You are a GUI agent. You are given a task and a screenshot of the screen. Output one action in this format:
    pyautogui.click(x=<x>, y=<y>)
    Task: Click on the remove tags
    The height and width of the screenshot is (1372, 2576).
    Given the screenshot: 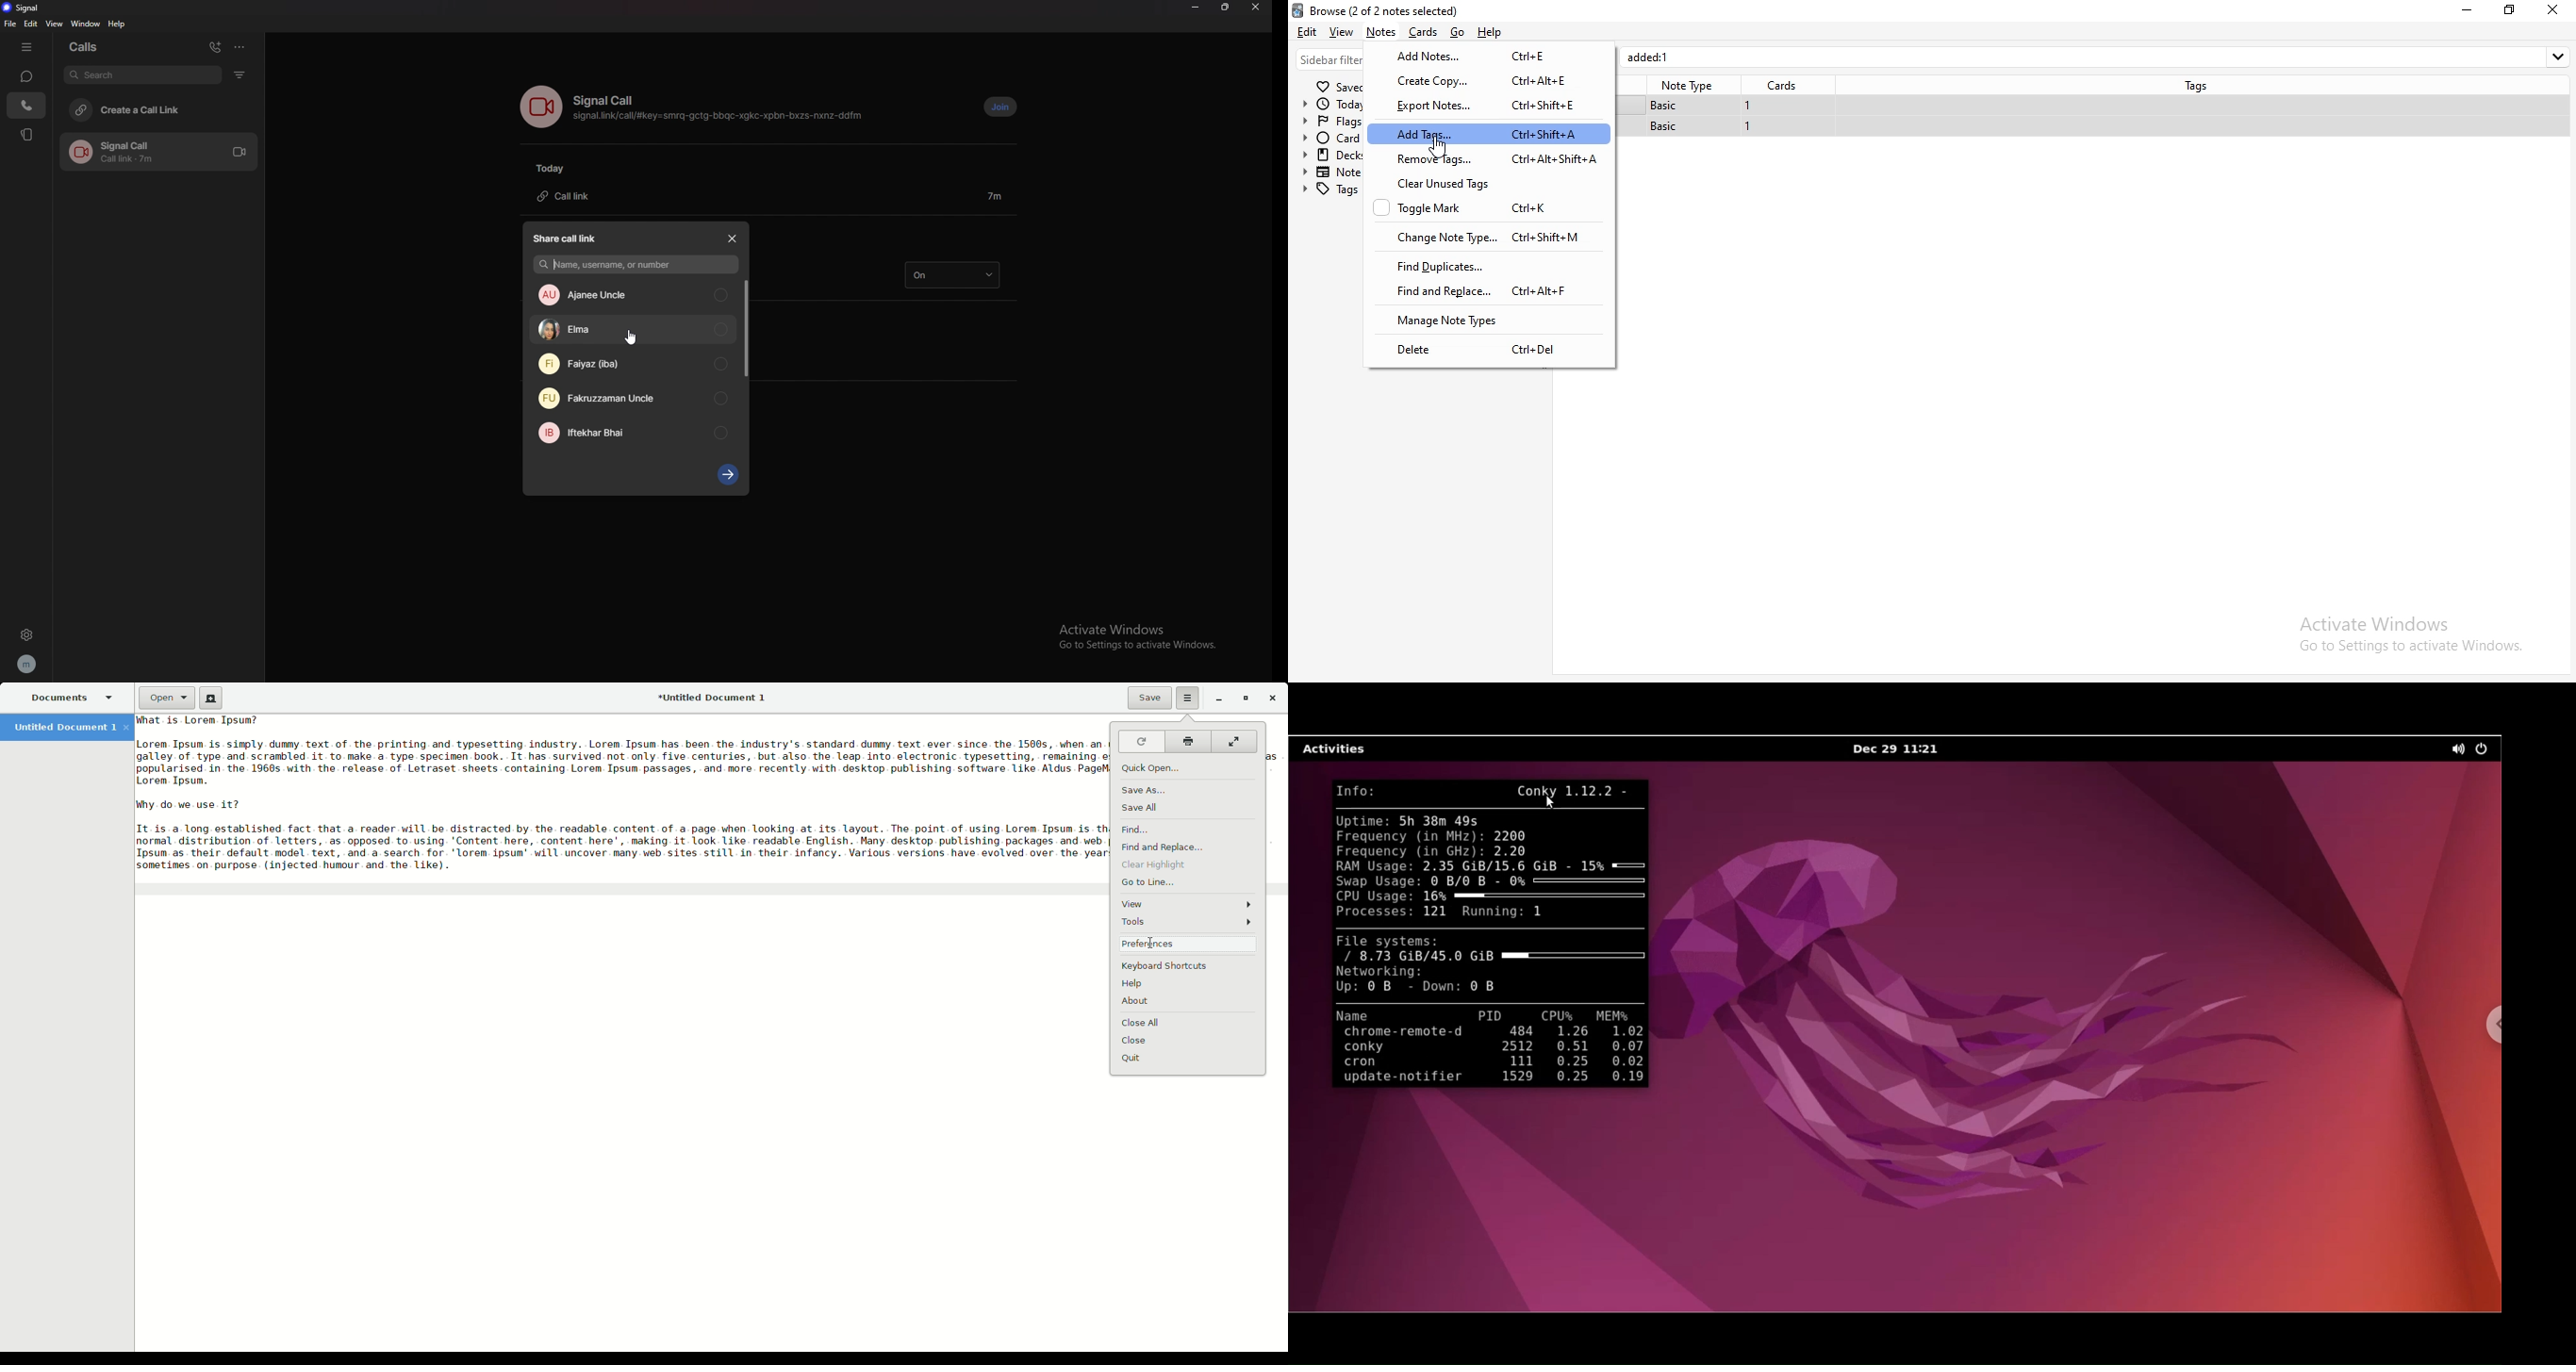 What is the action you would take?
    pyautogui.click(x=1492, y=157)
    